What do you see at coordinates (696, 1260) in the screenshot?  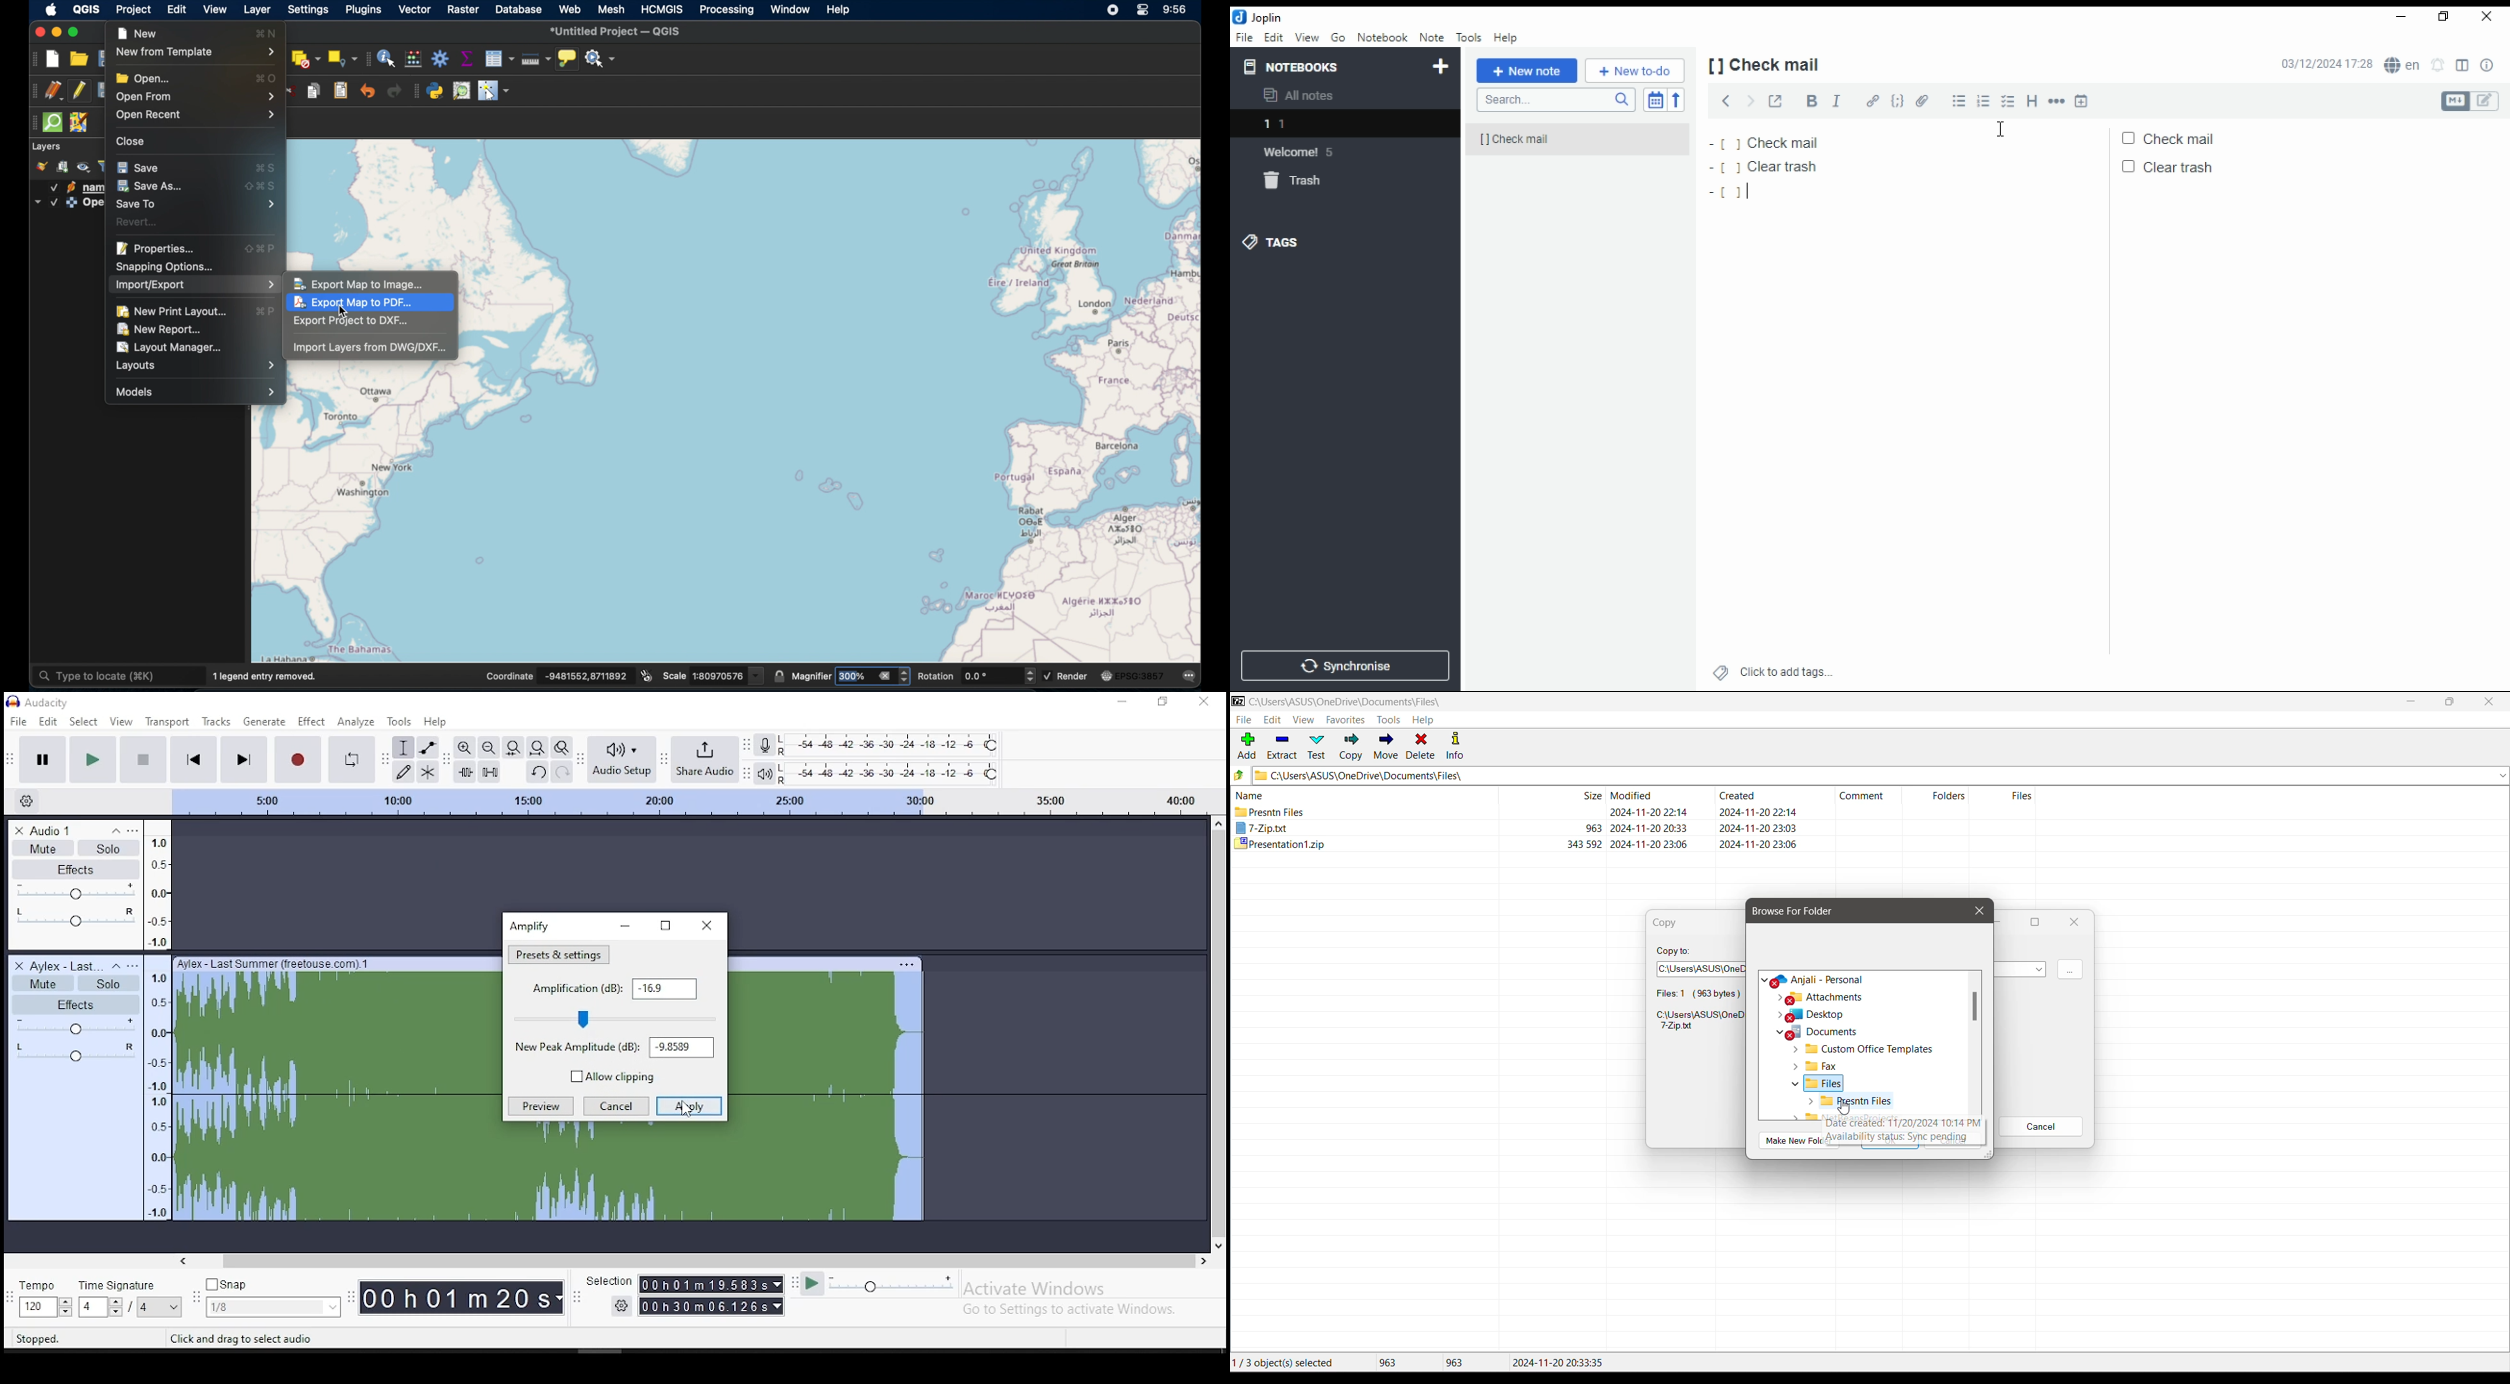 I see `scroll bar` at bounding box center [696, 1260].